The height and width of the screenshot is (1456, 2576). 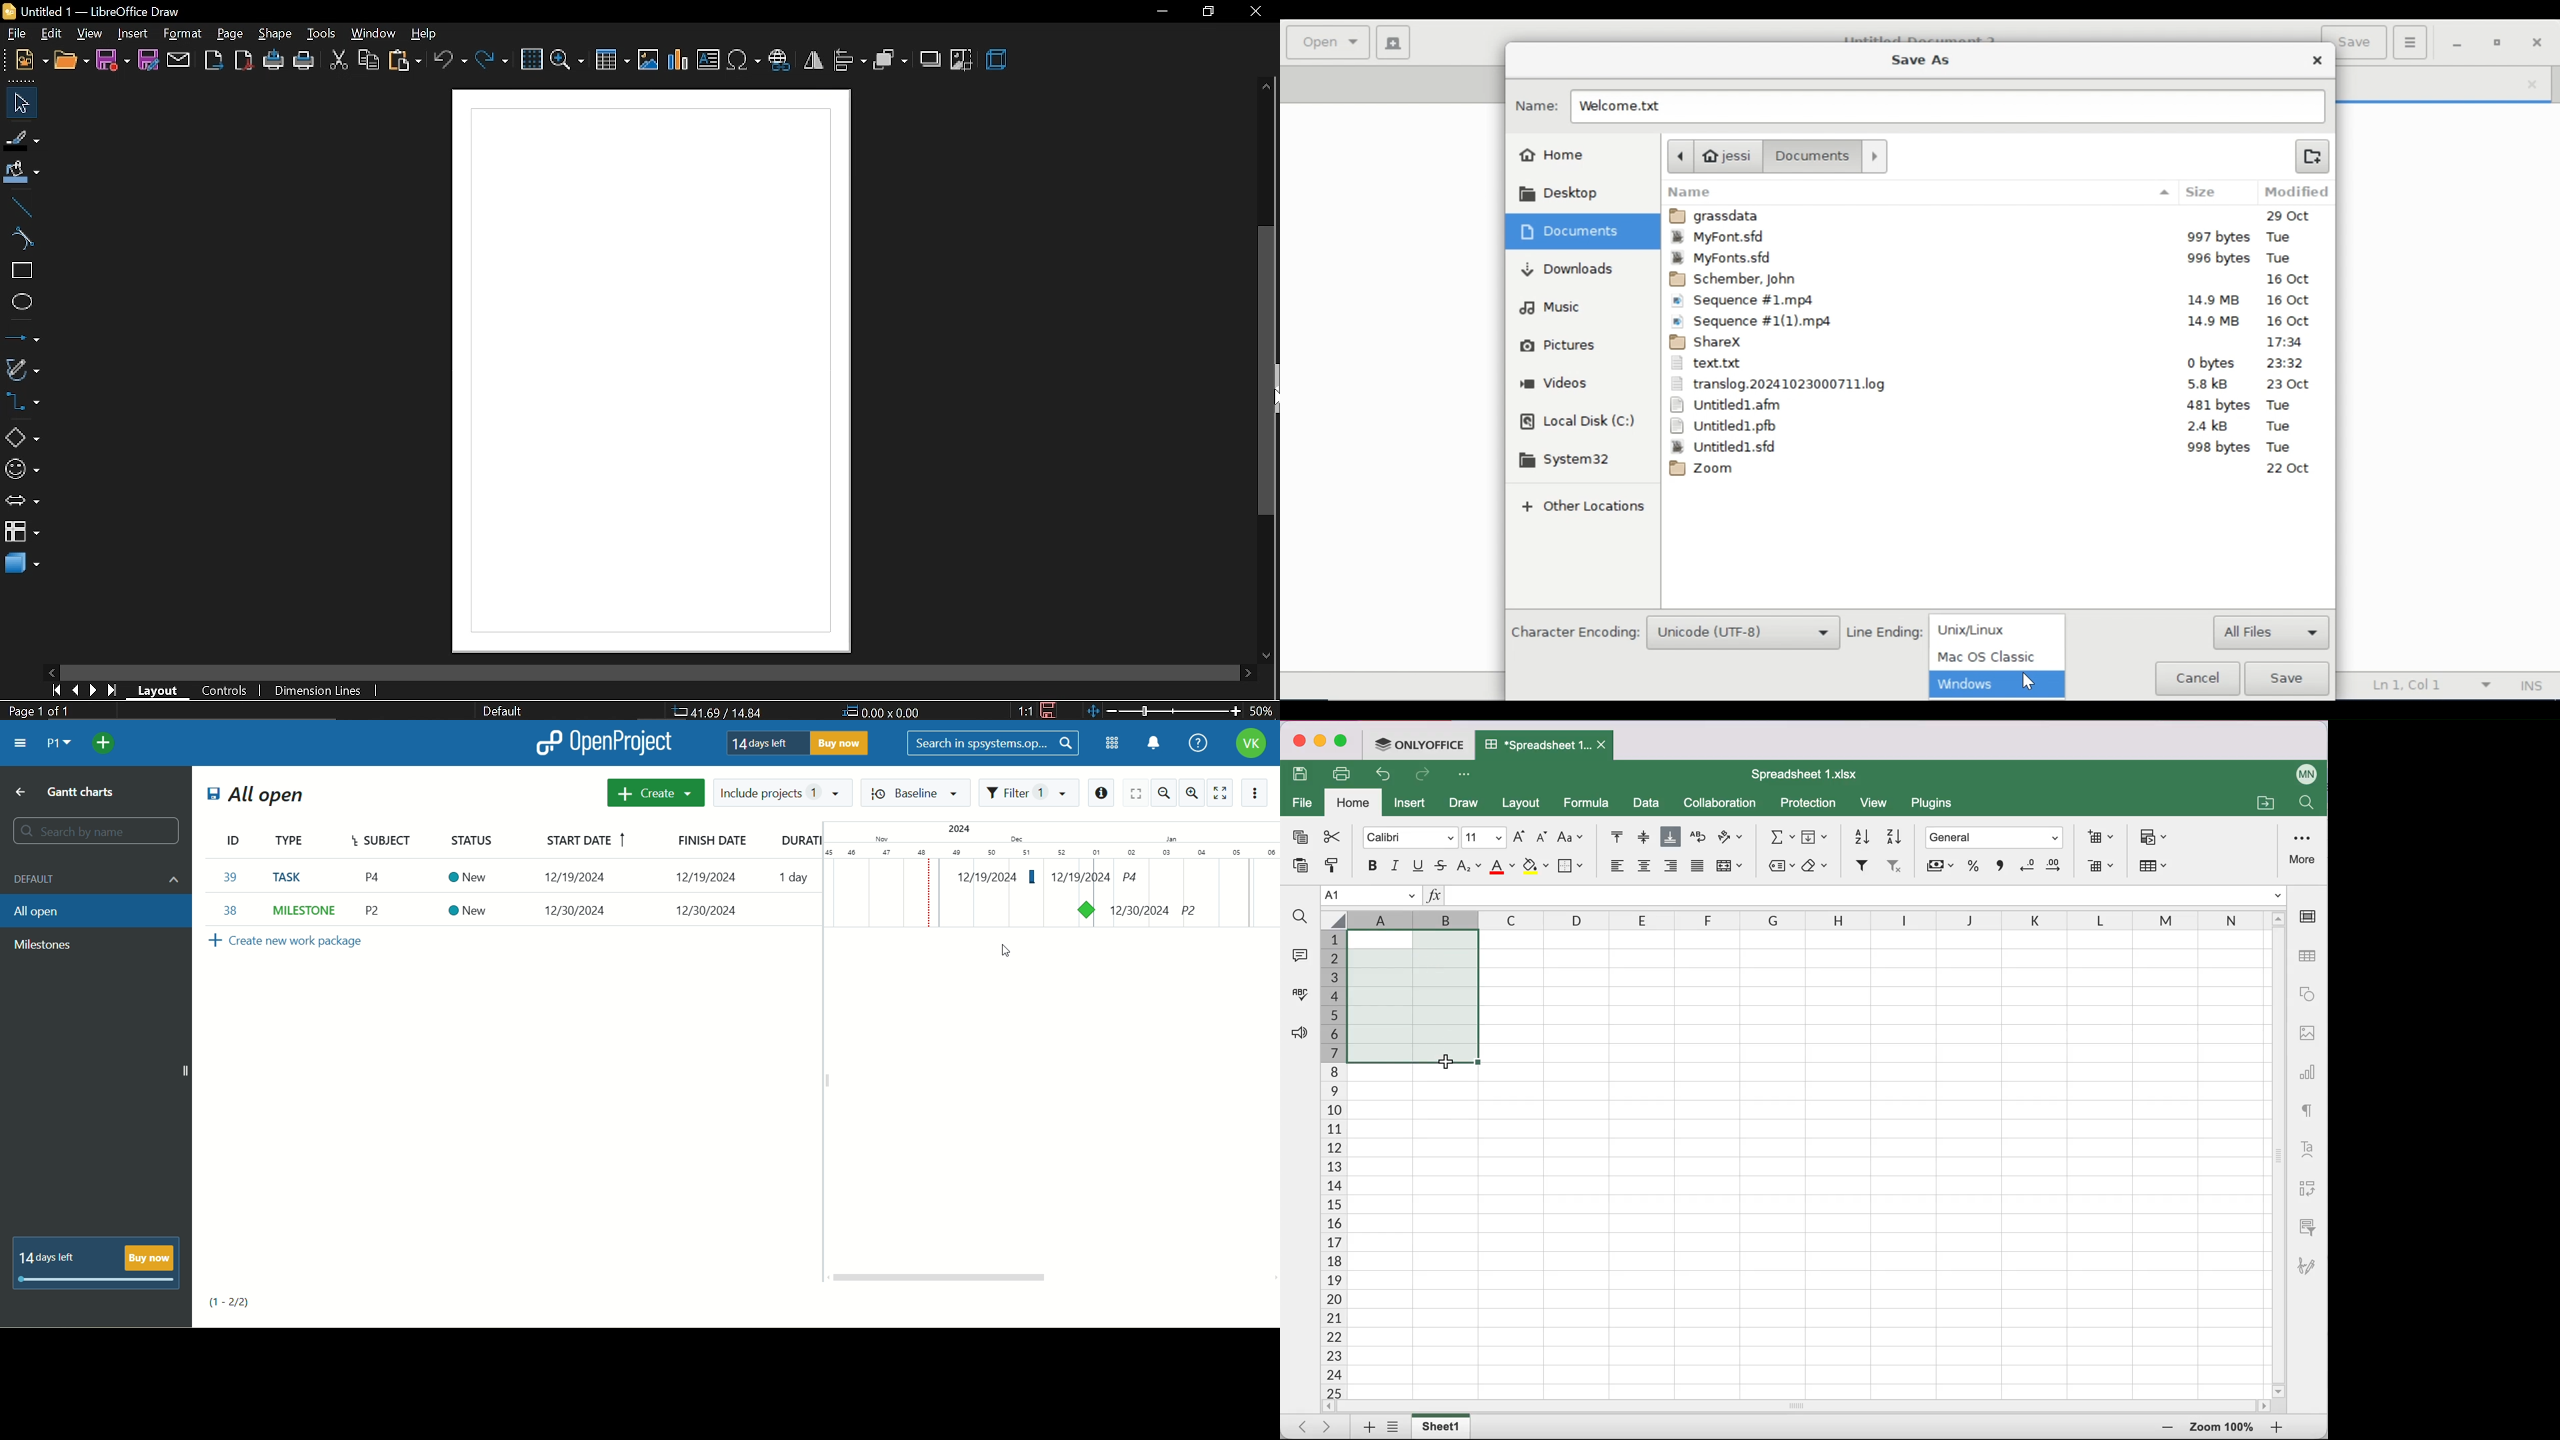 I want to click on Desktop, so click(x=1555, y=195).